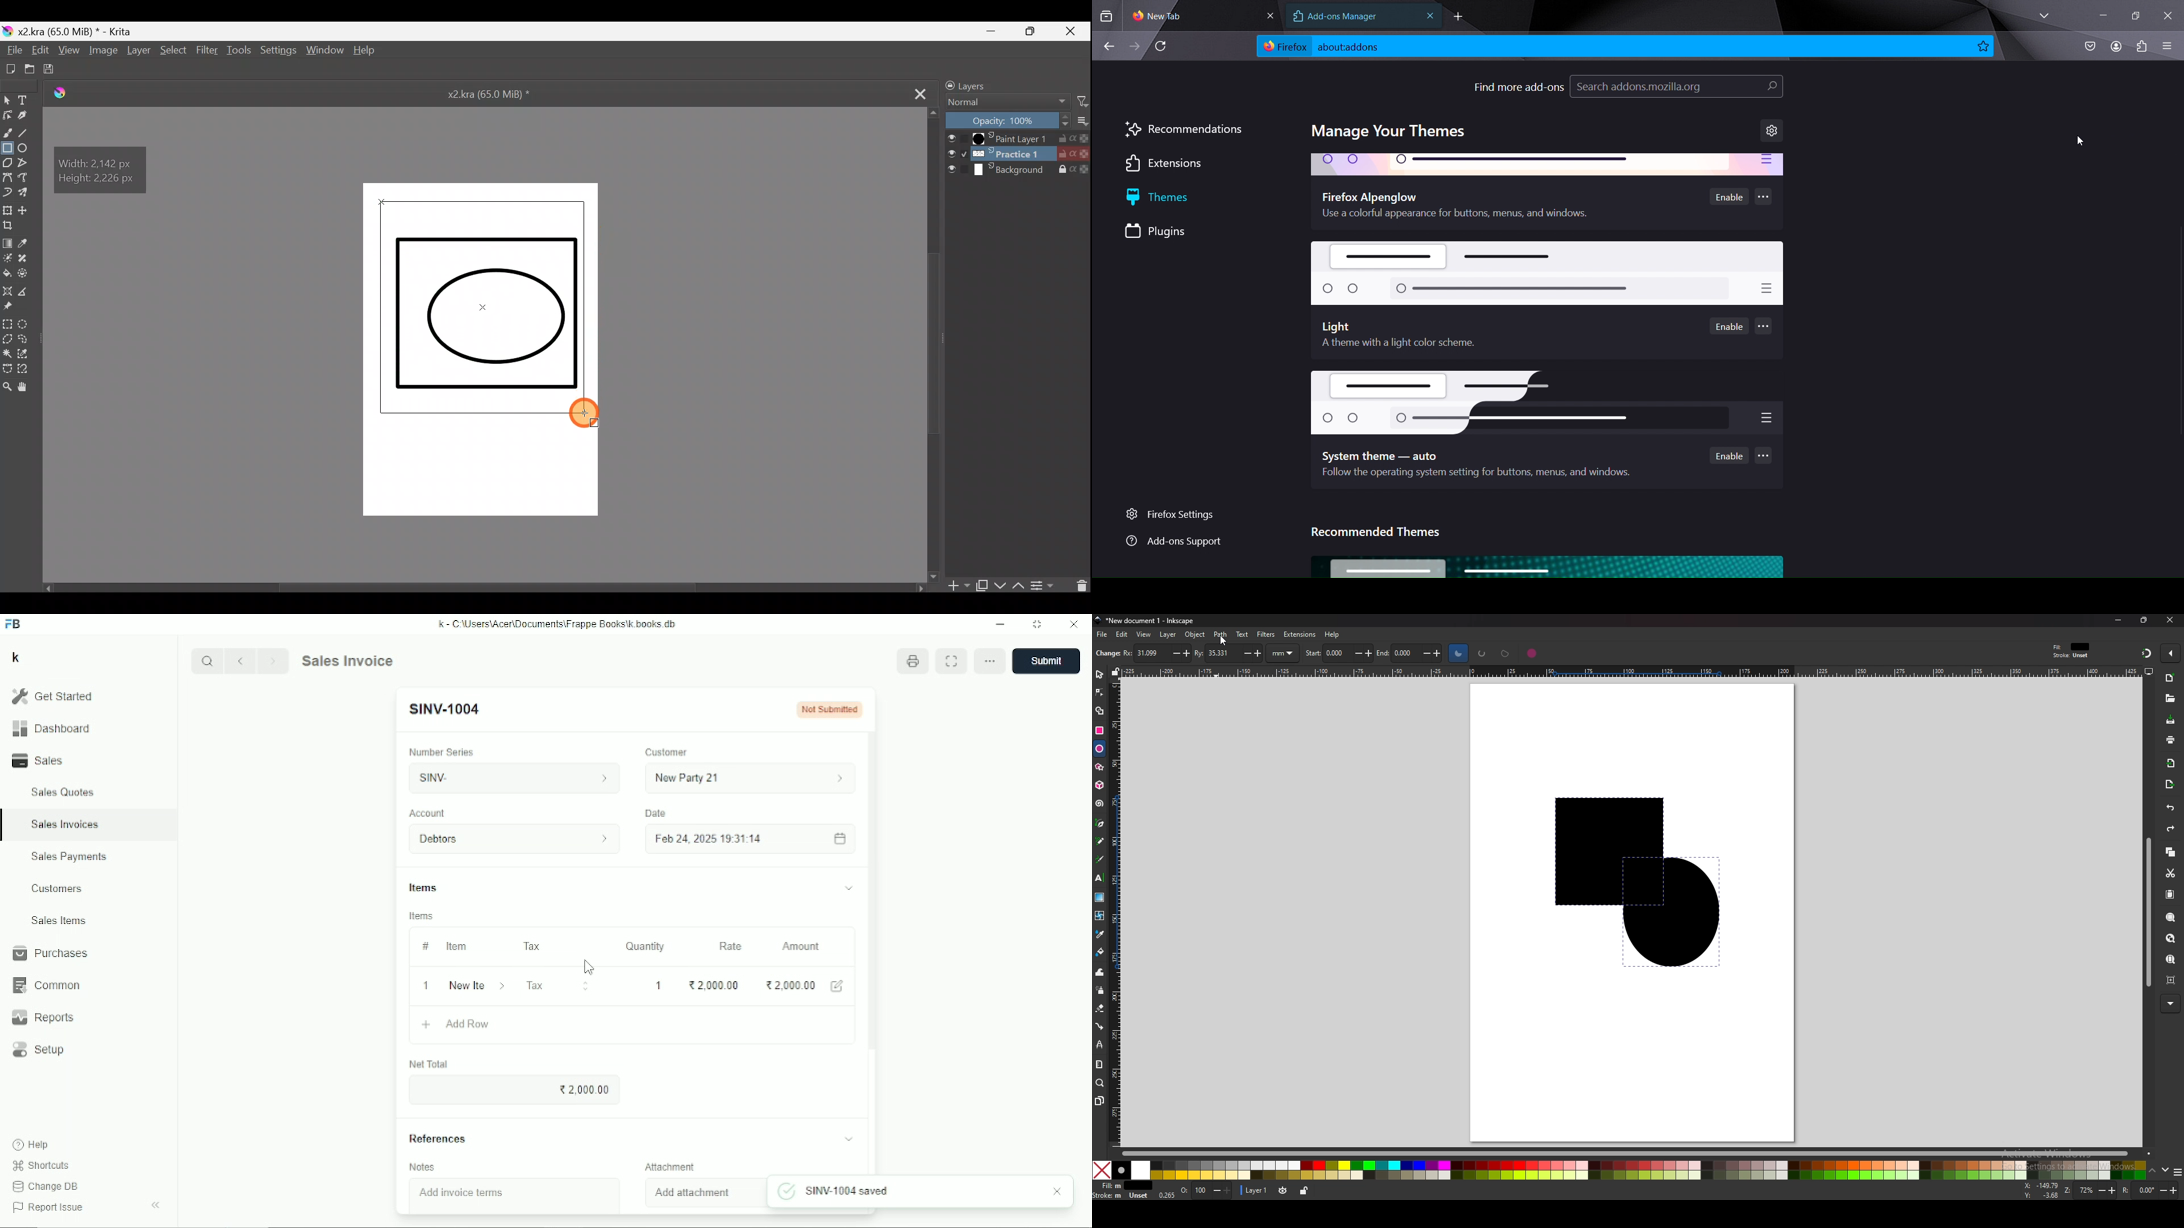 This screenshot has width=2184, height=1232. I want to click on Window, so click(323, 53).